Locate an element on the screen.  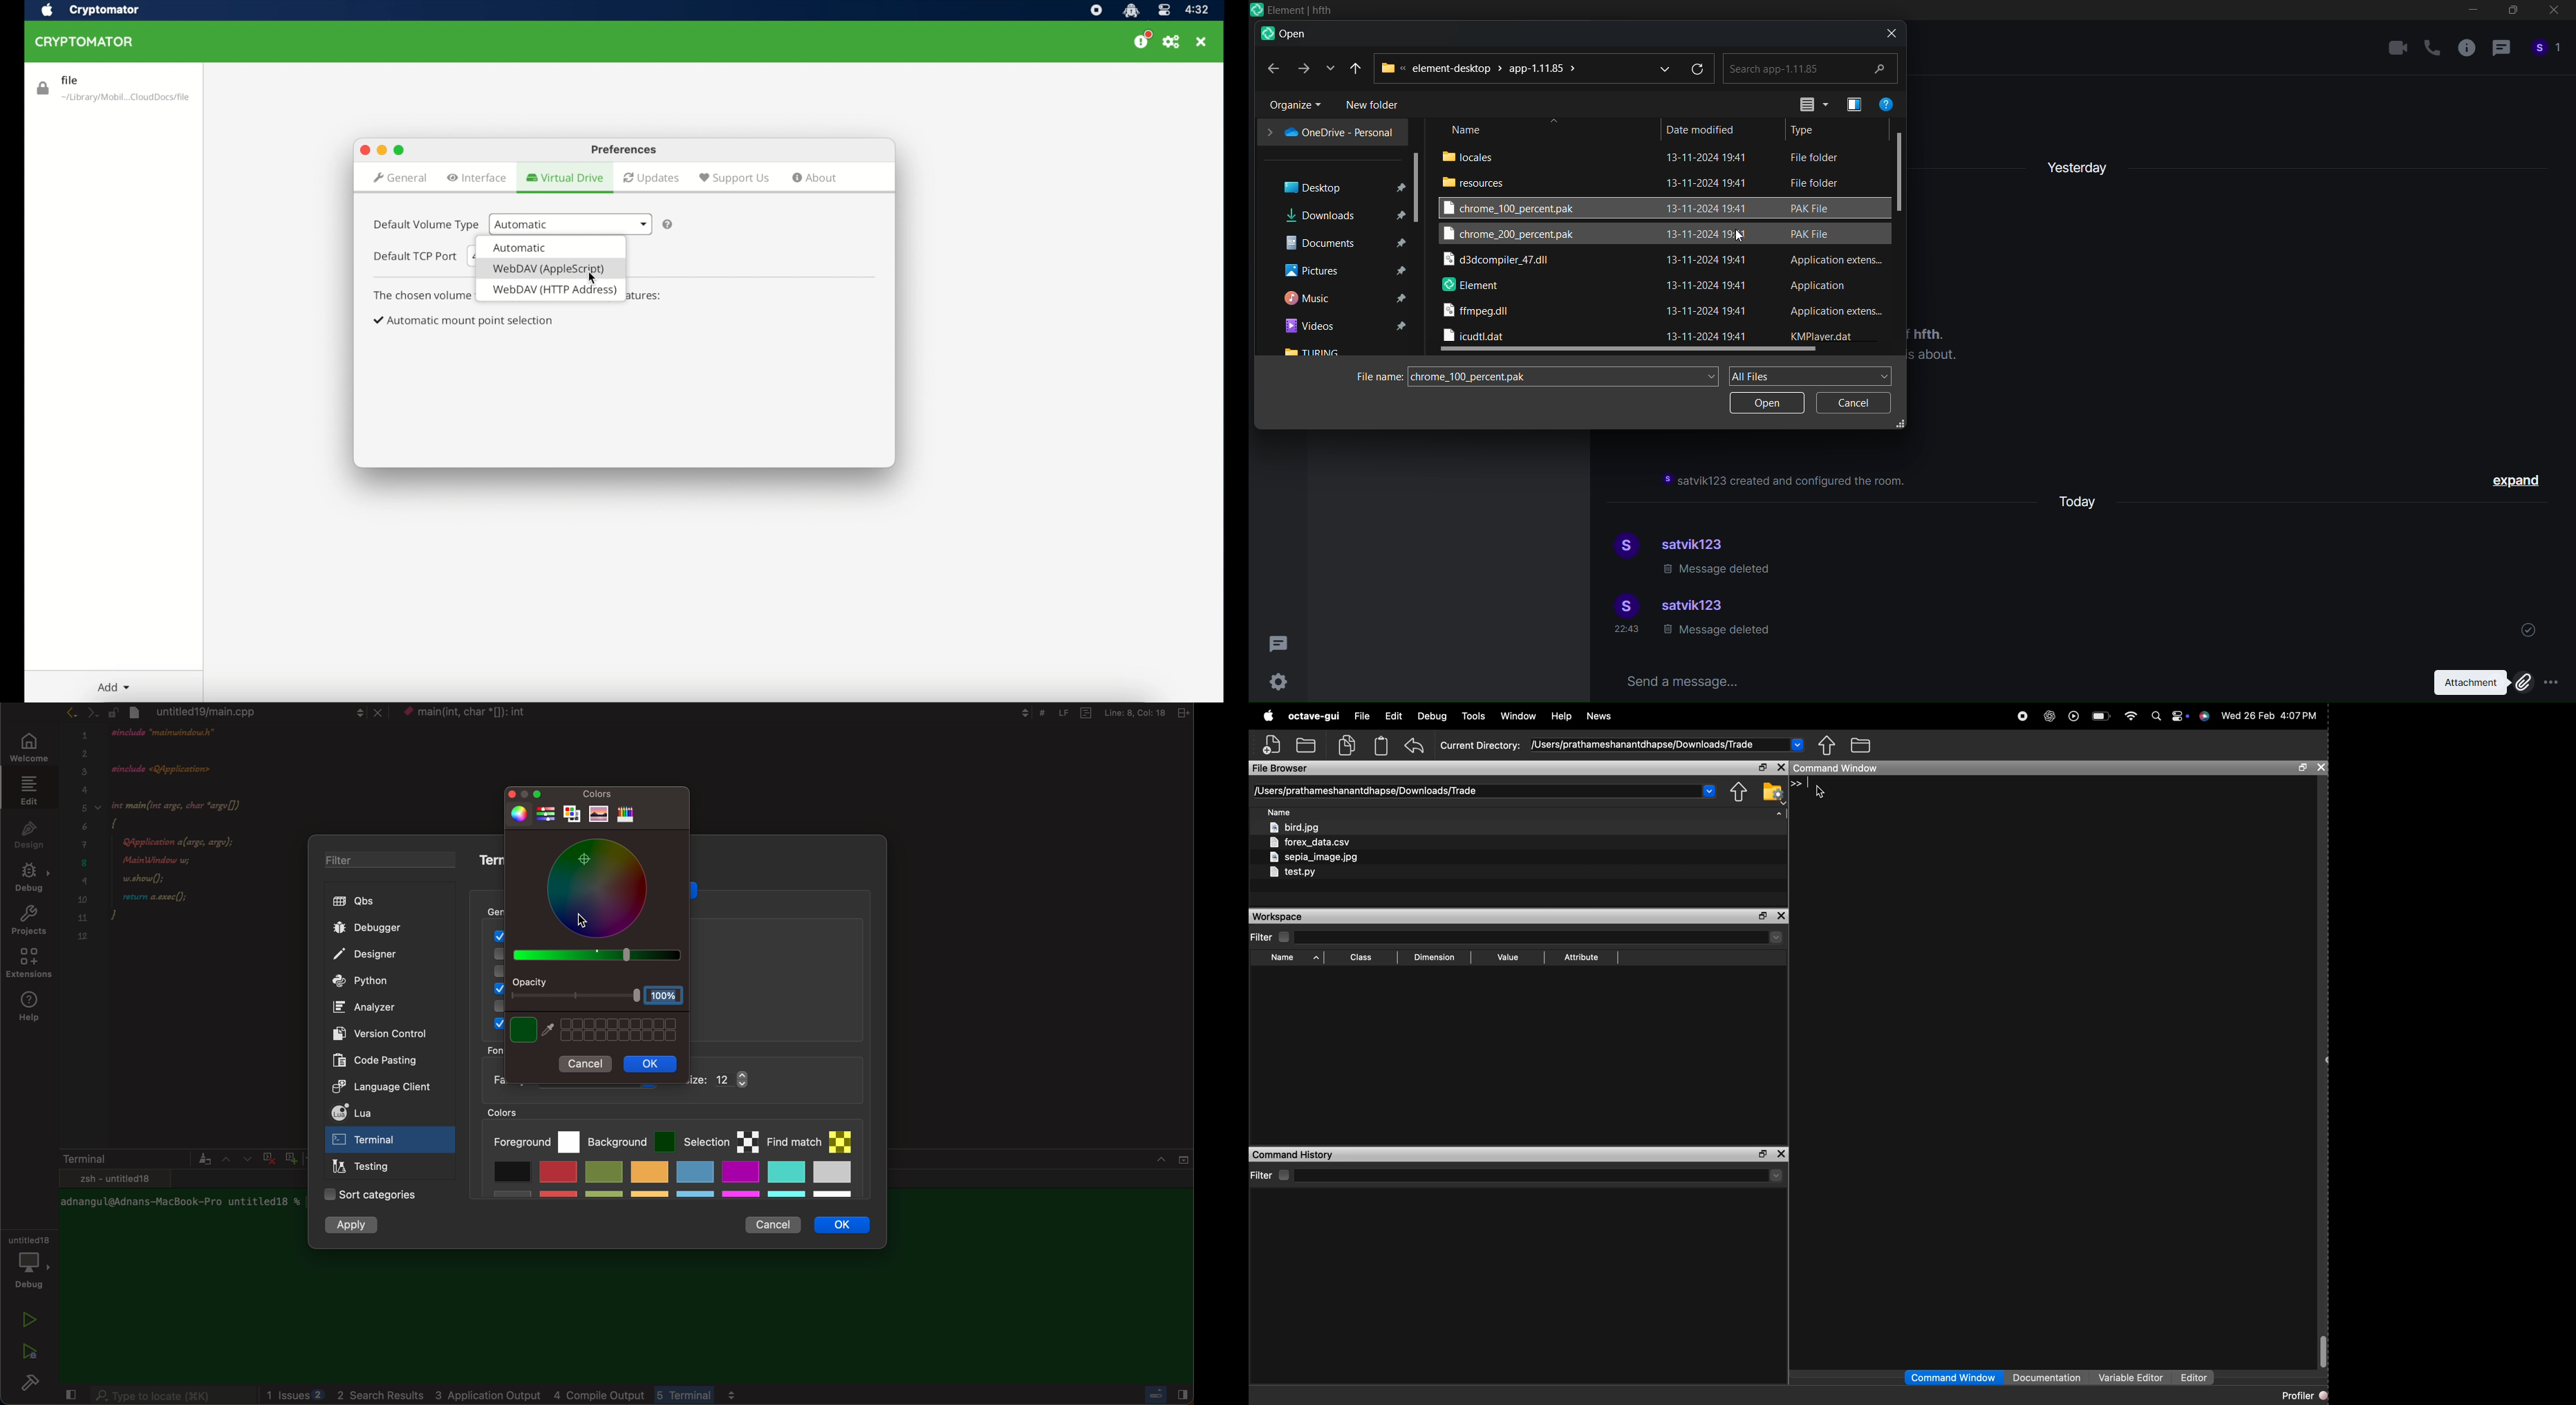
type is located at coordinates (1808, 131).